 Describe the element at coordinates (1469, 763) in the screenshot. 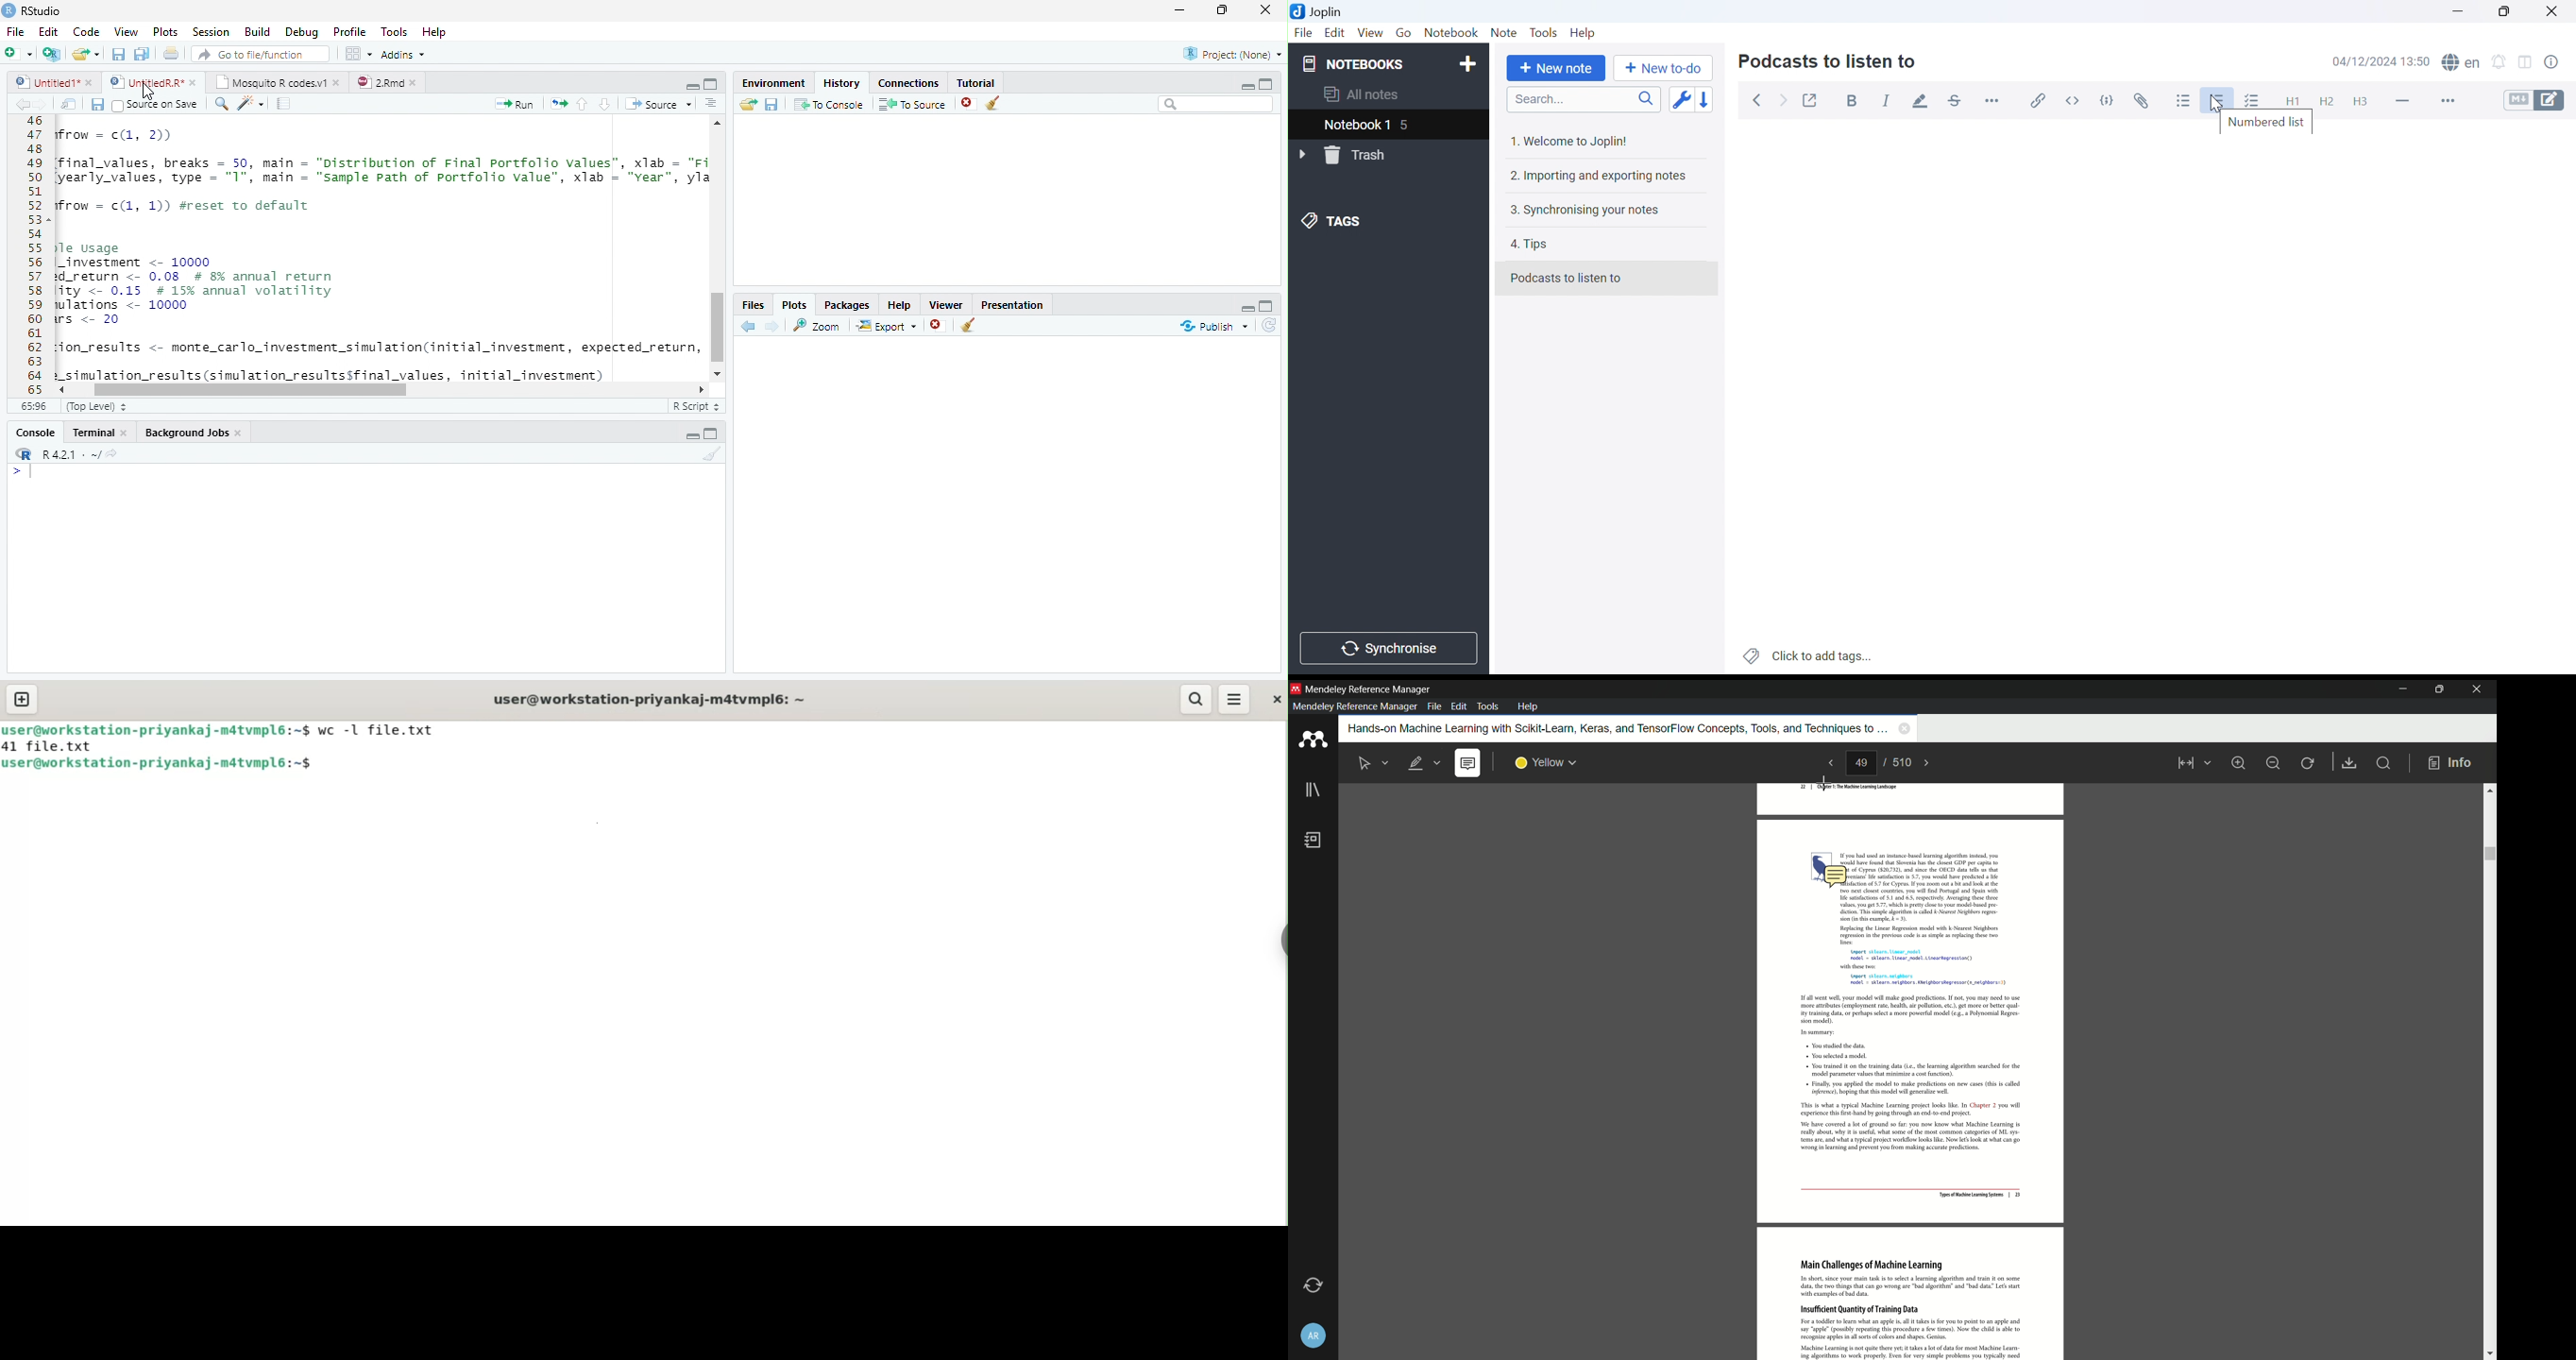

I see `note selected` at that location.